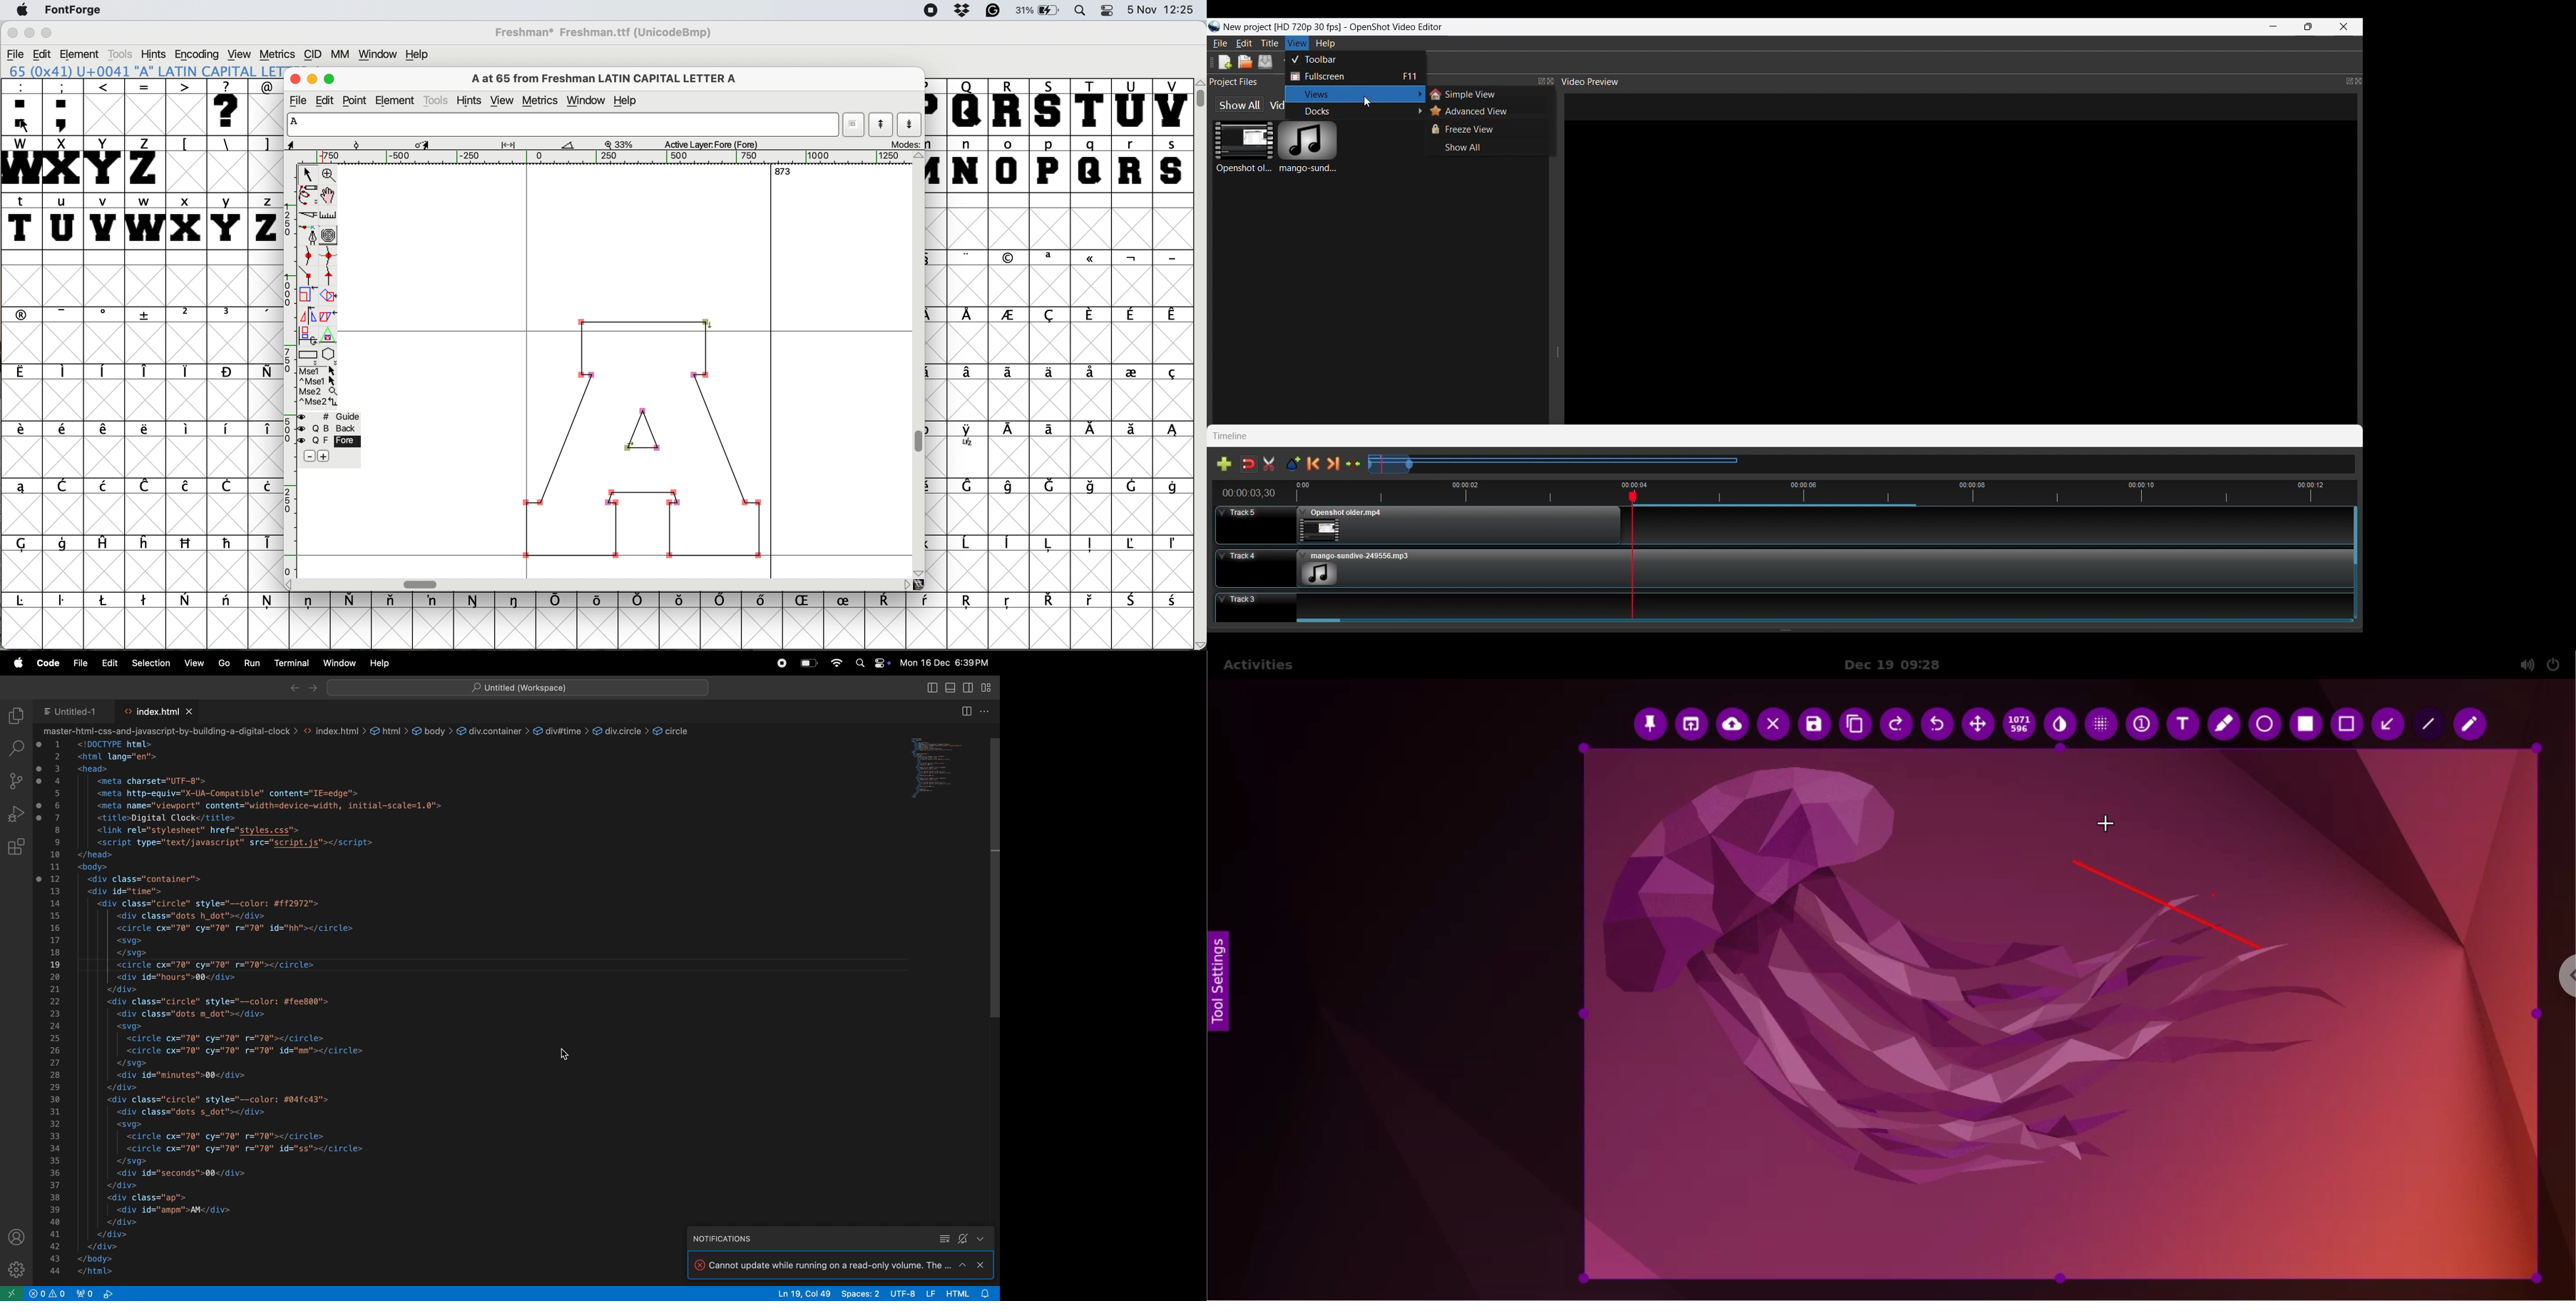  What do you see at coordinates (1091, 431) in the screenshot?
I see `symbol` at bounding box center [1091, 431].